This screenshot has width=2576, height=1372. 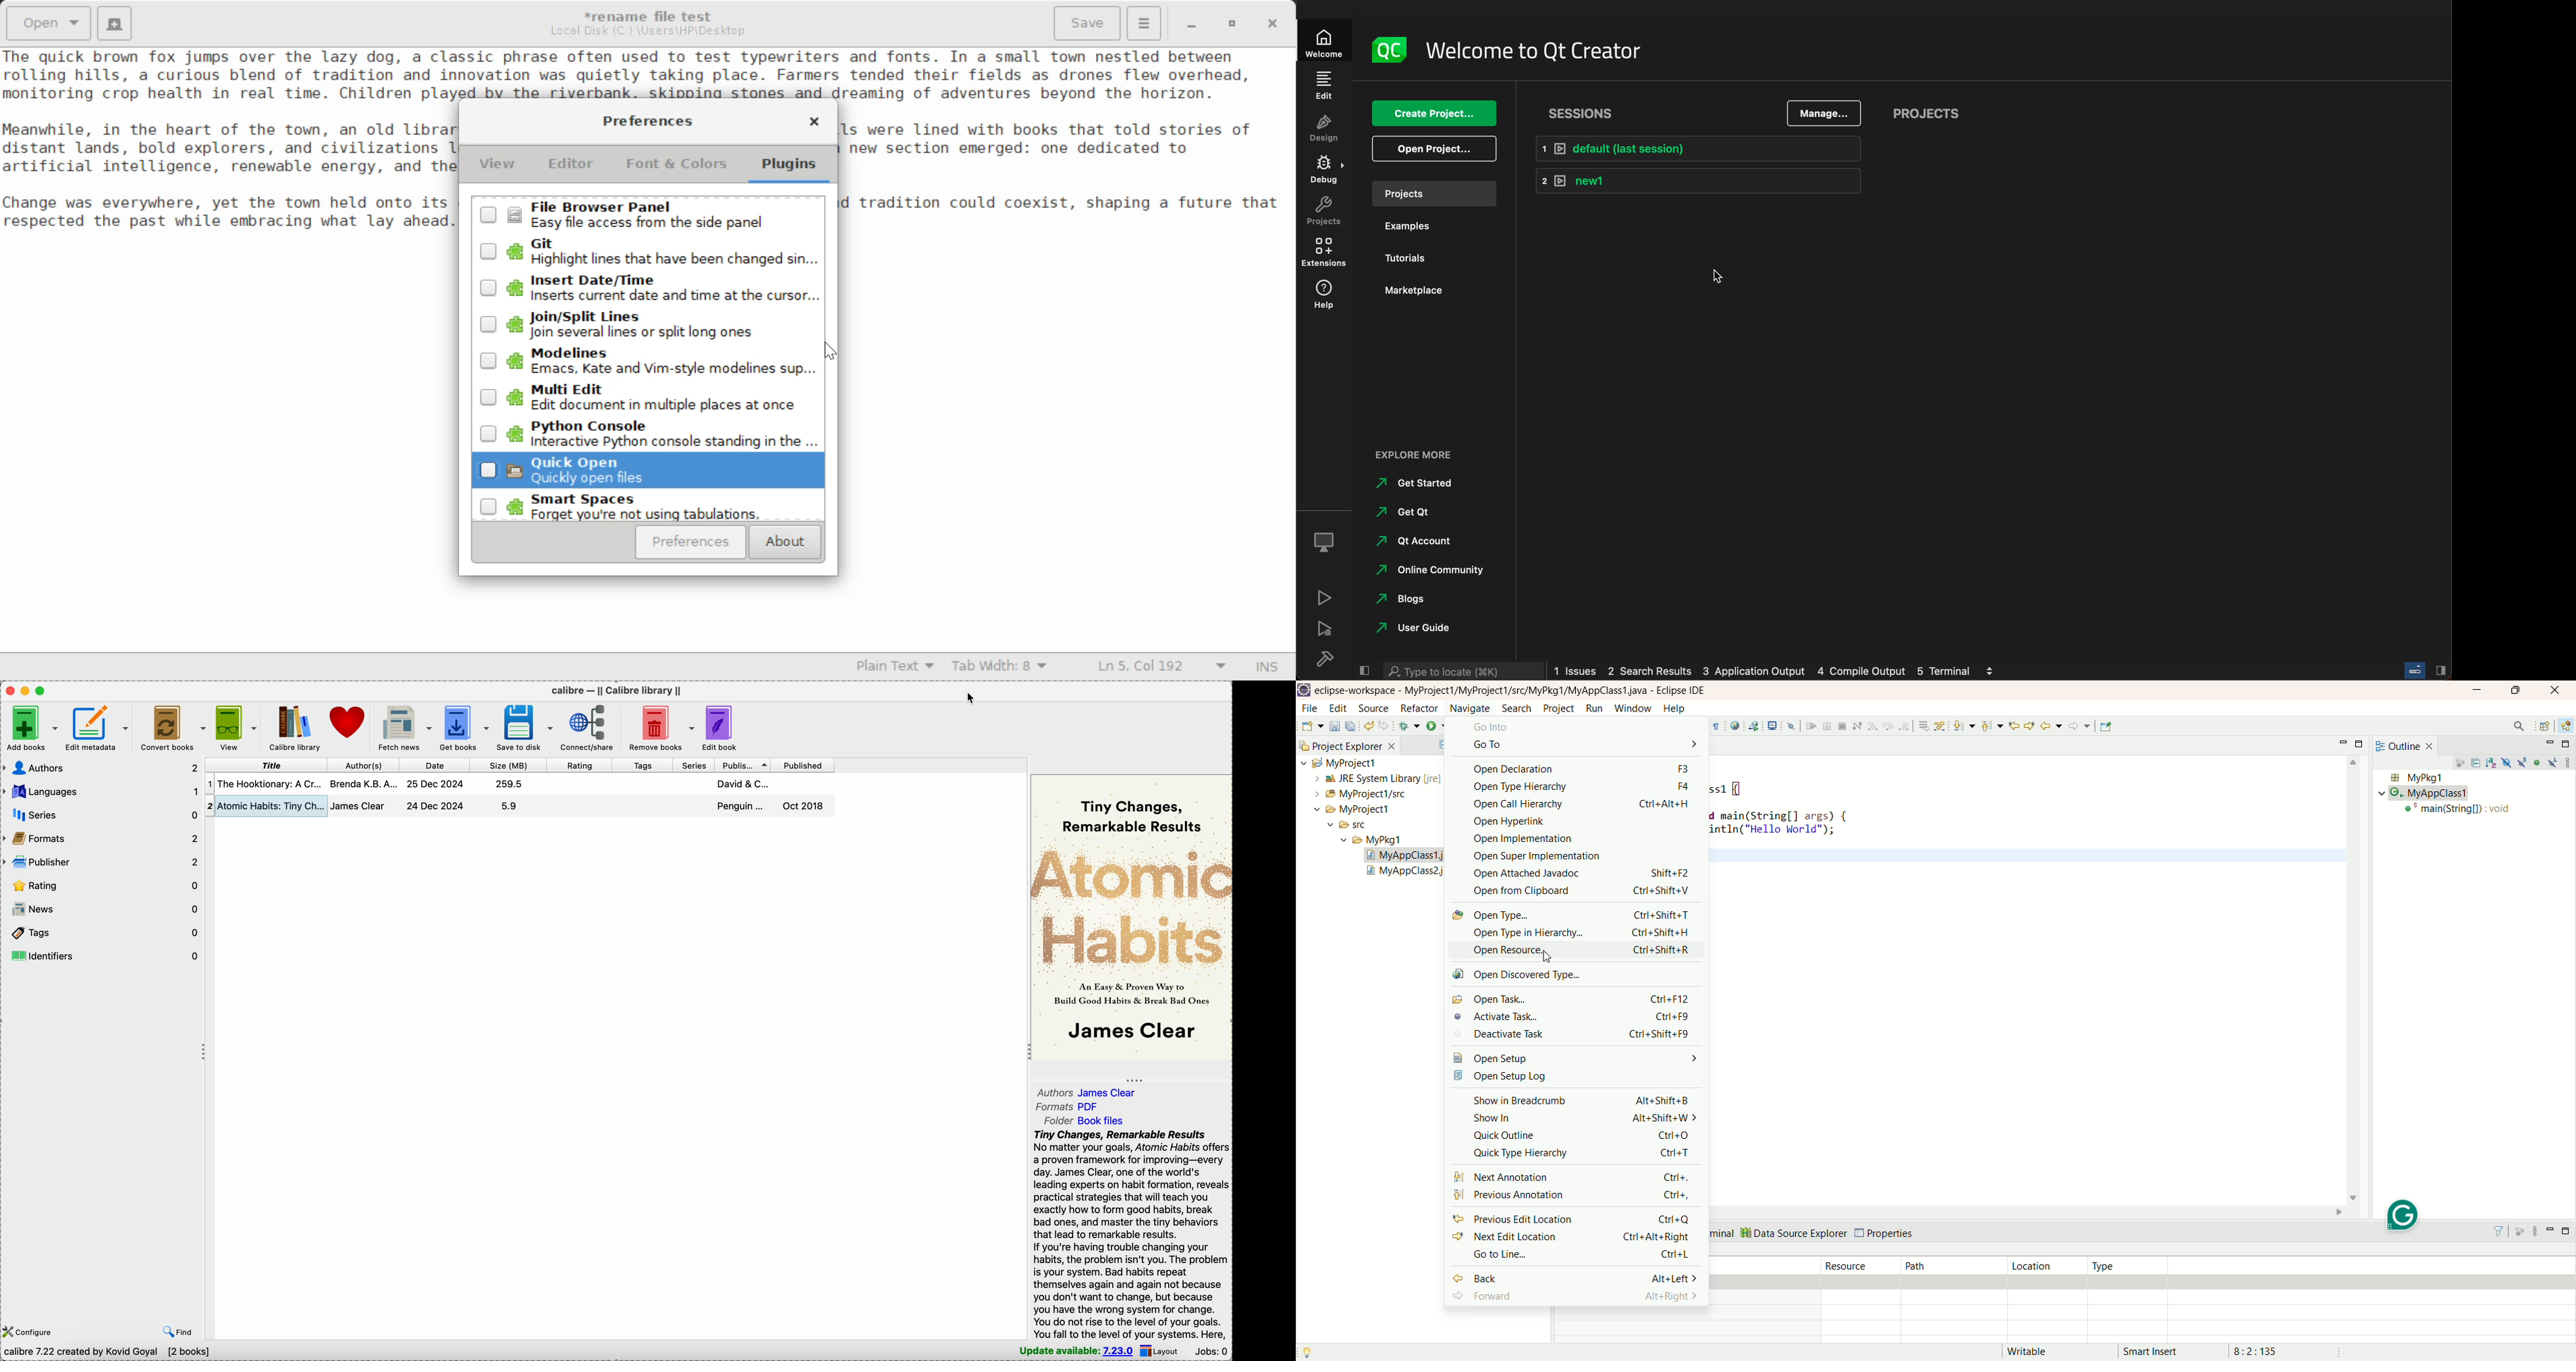 I want to click on authors james clear, so click(x=1087, y=1092).